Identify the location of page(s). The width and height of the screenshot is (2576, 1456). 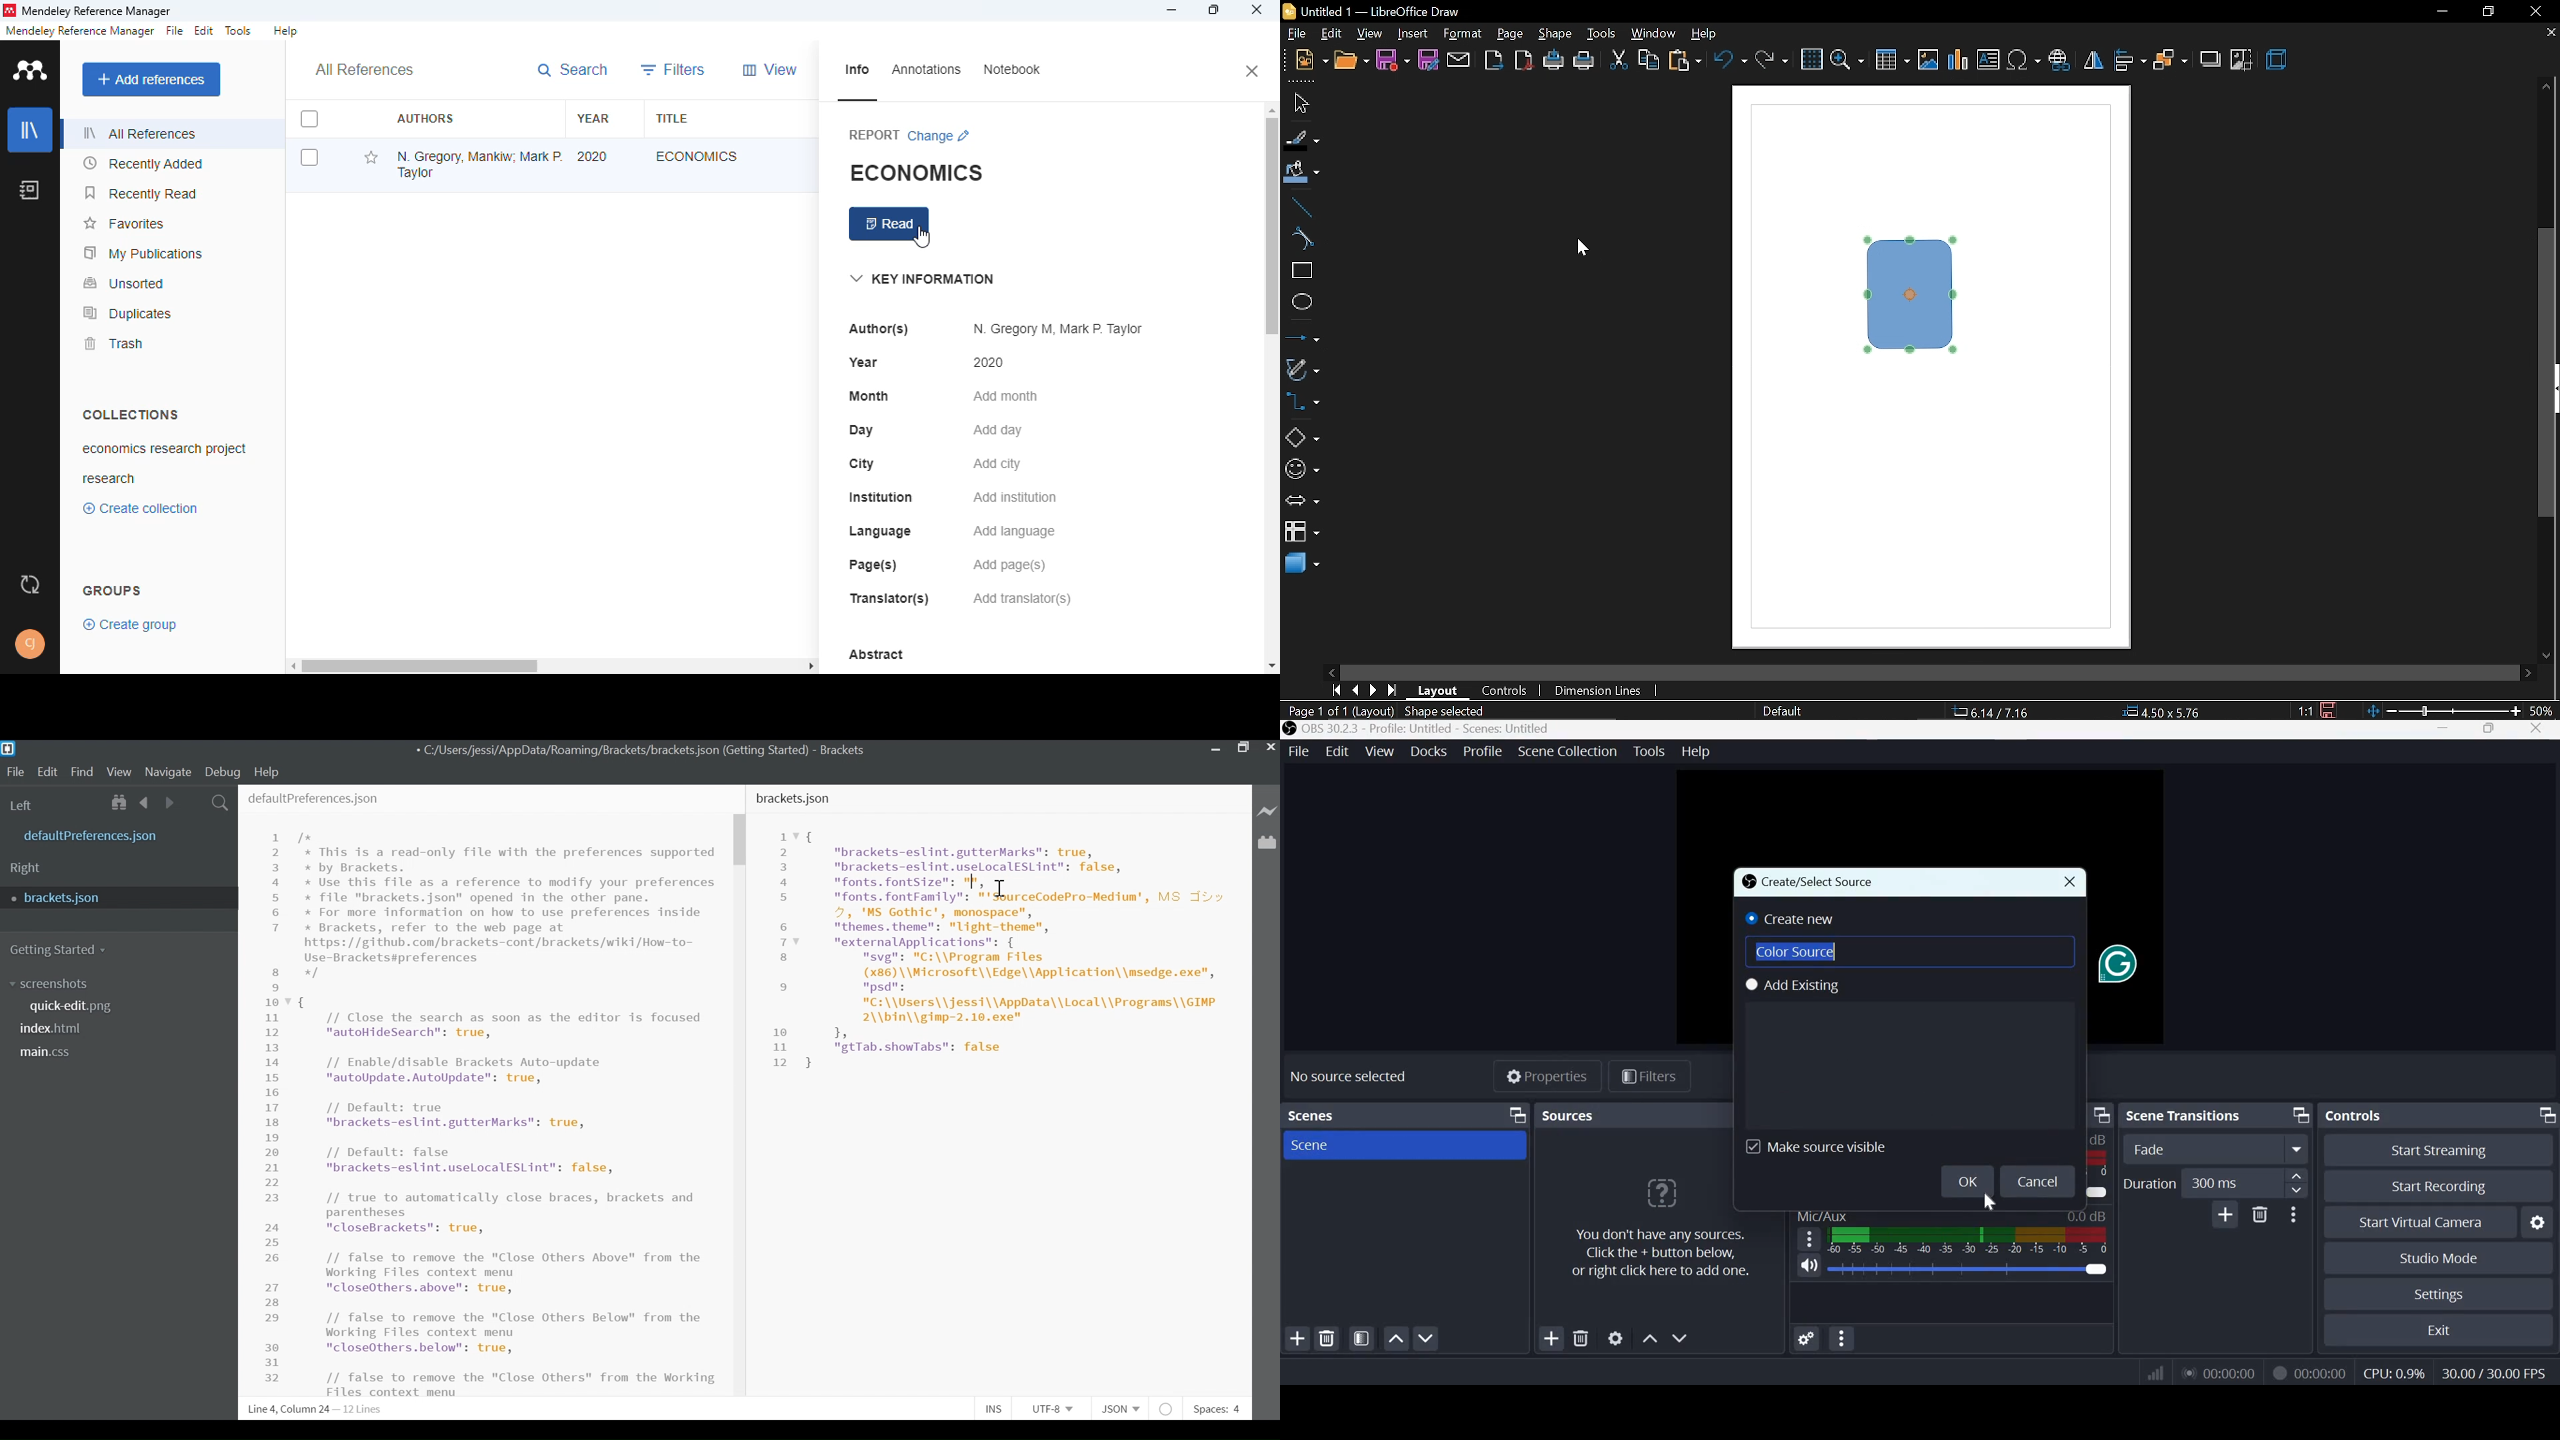
(874, 566).